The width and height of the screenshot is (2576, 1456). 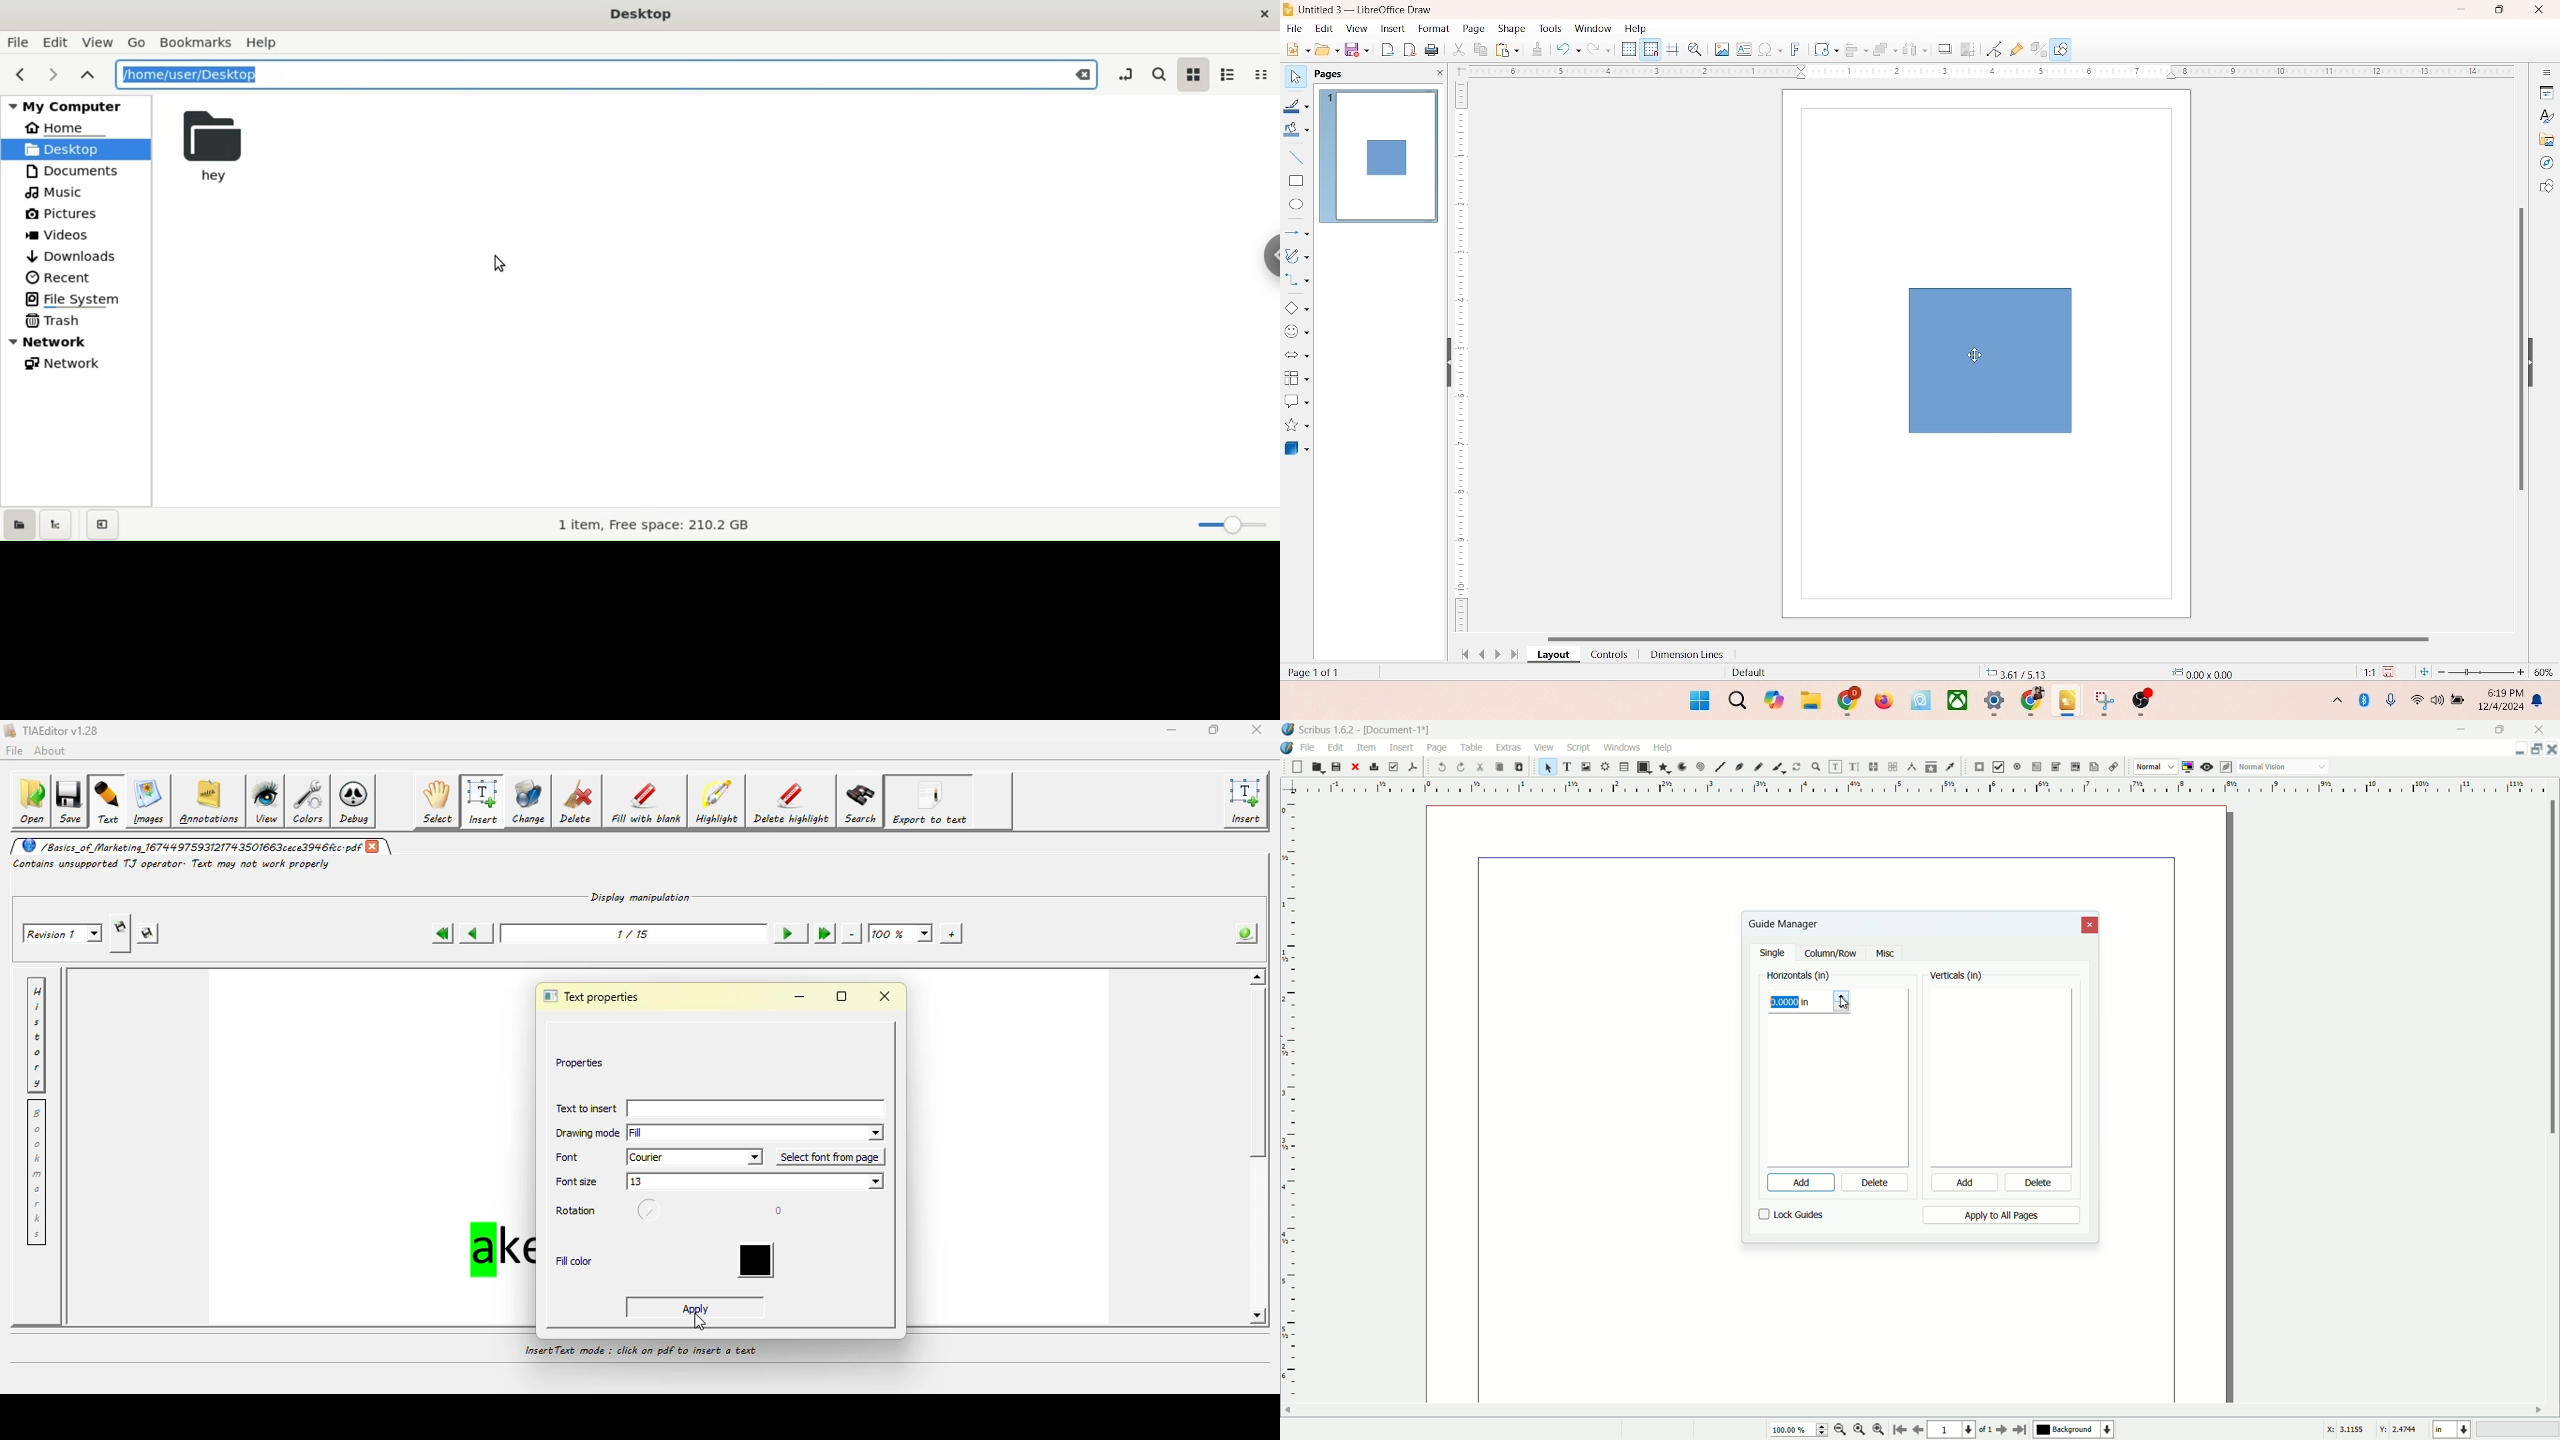 I want to click on copy, so click(x=1480, y=51).